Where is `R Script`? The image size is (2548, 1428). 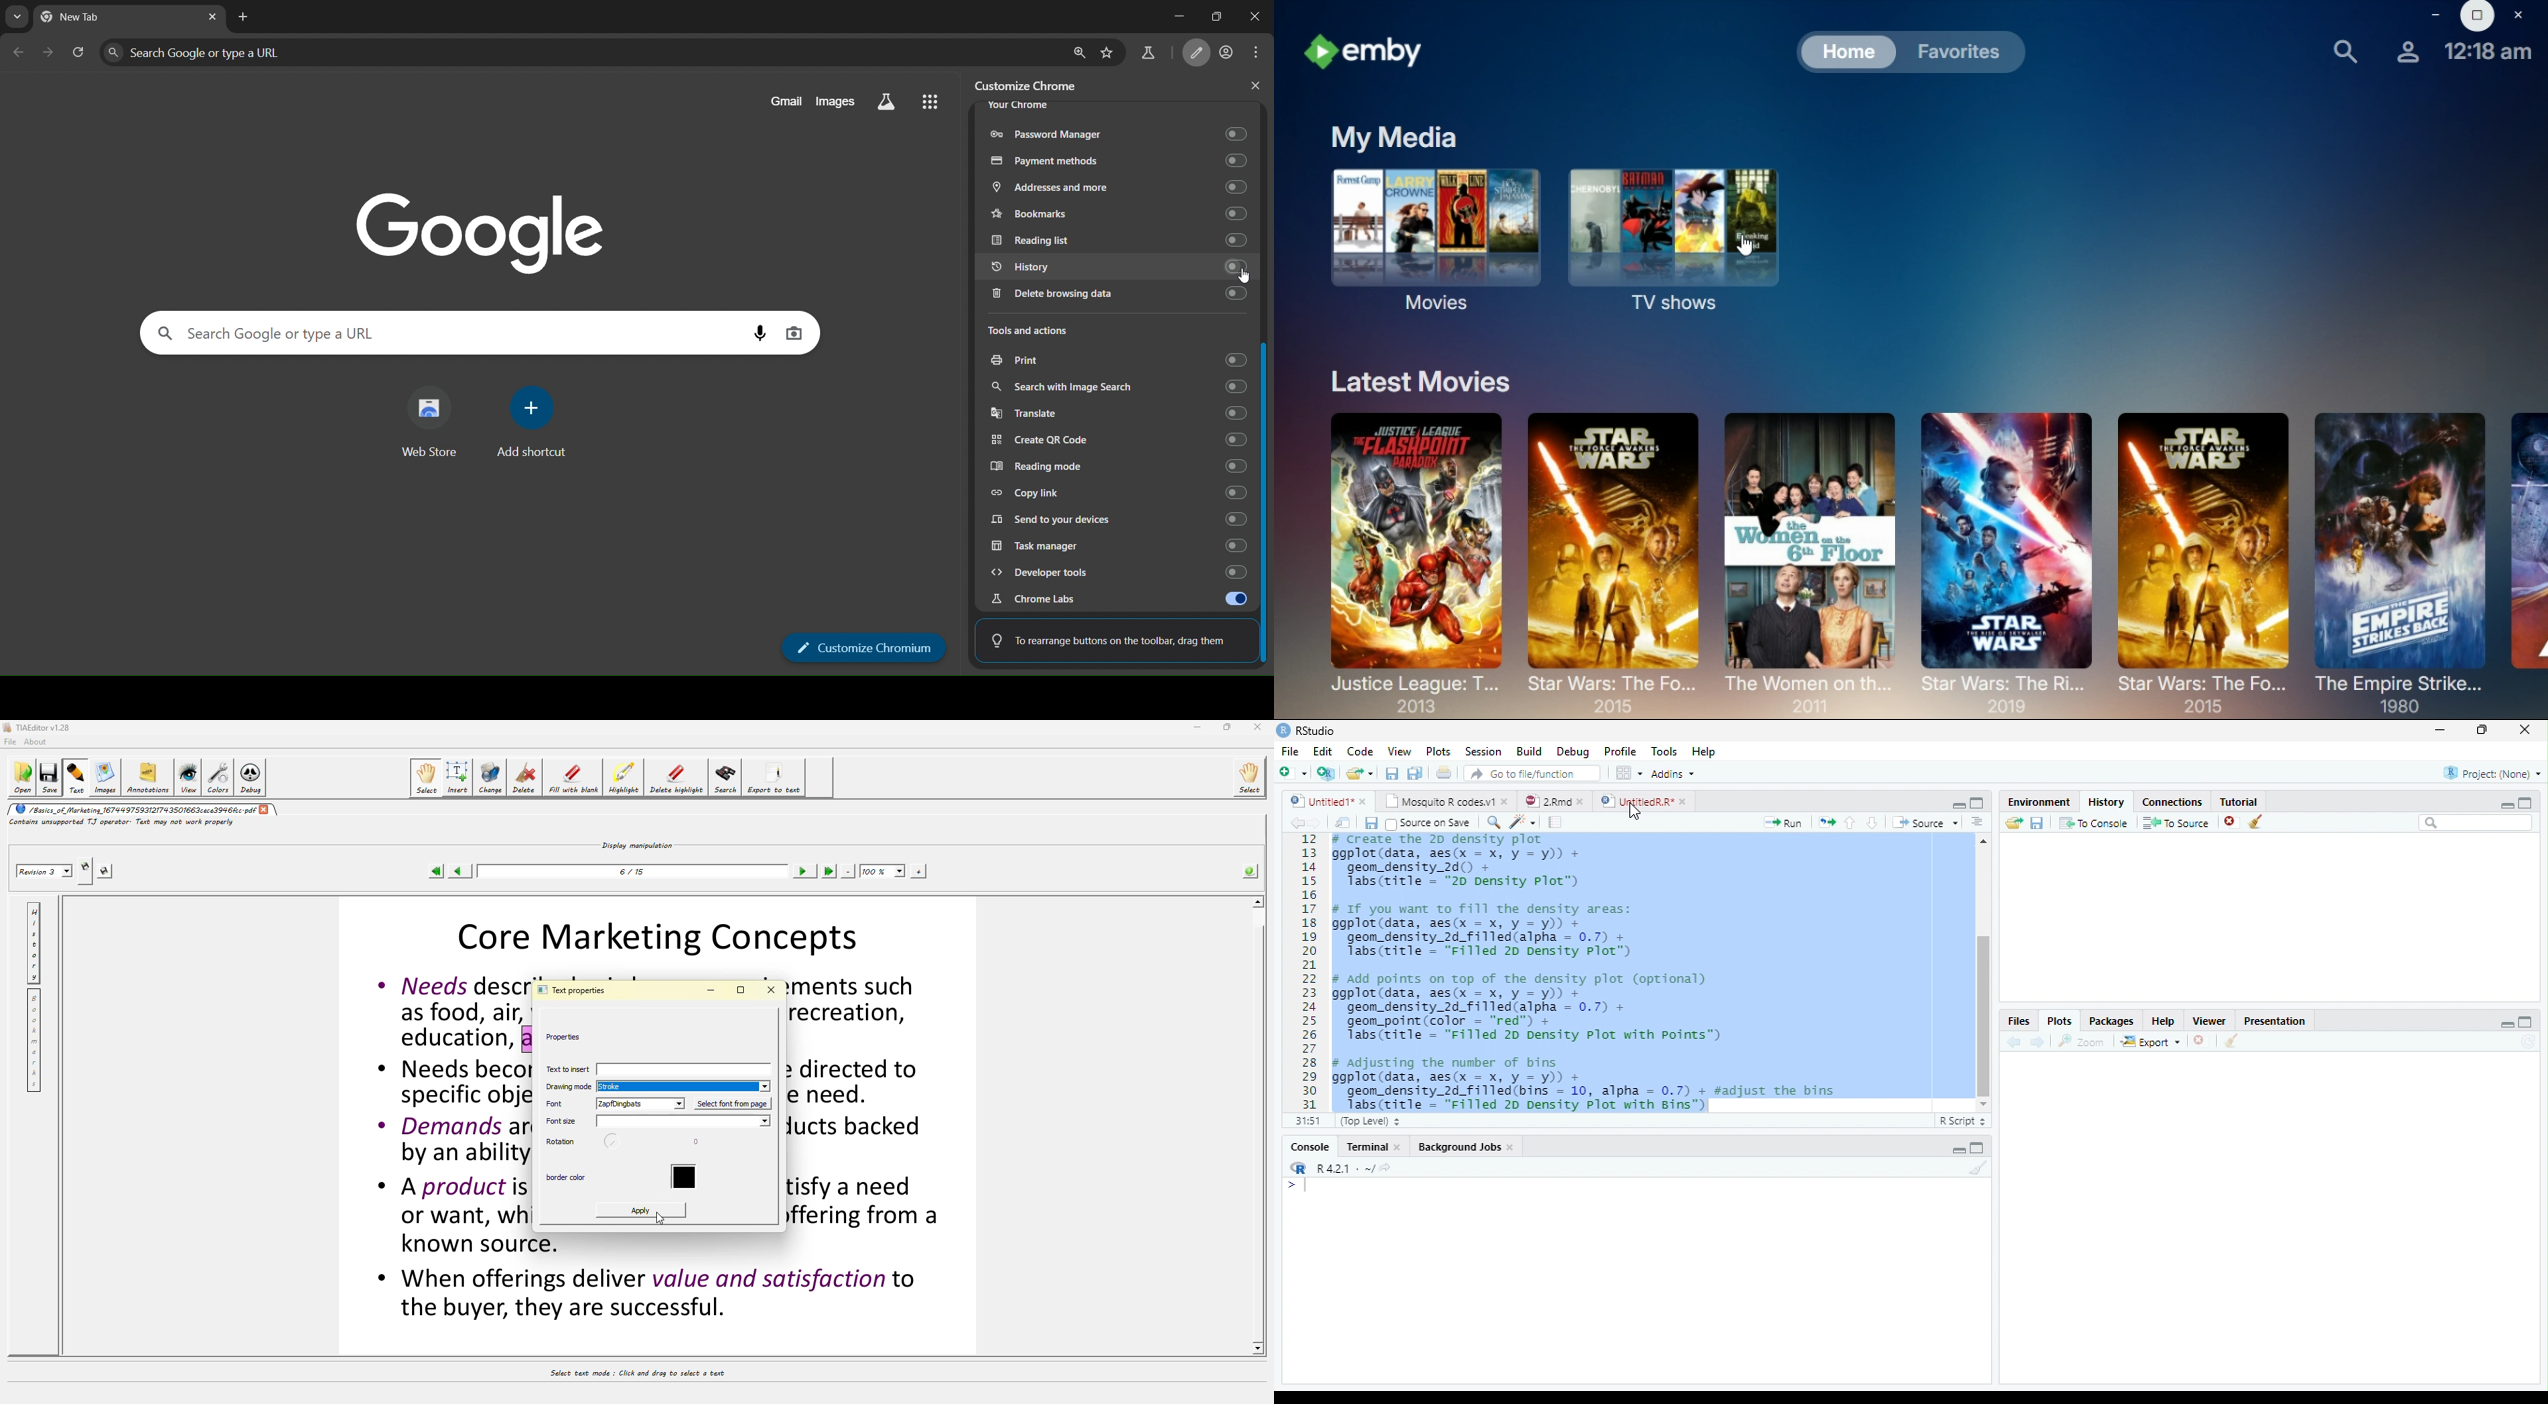
R Script is located at coordinates (1963, 1122).